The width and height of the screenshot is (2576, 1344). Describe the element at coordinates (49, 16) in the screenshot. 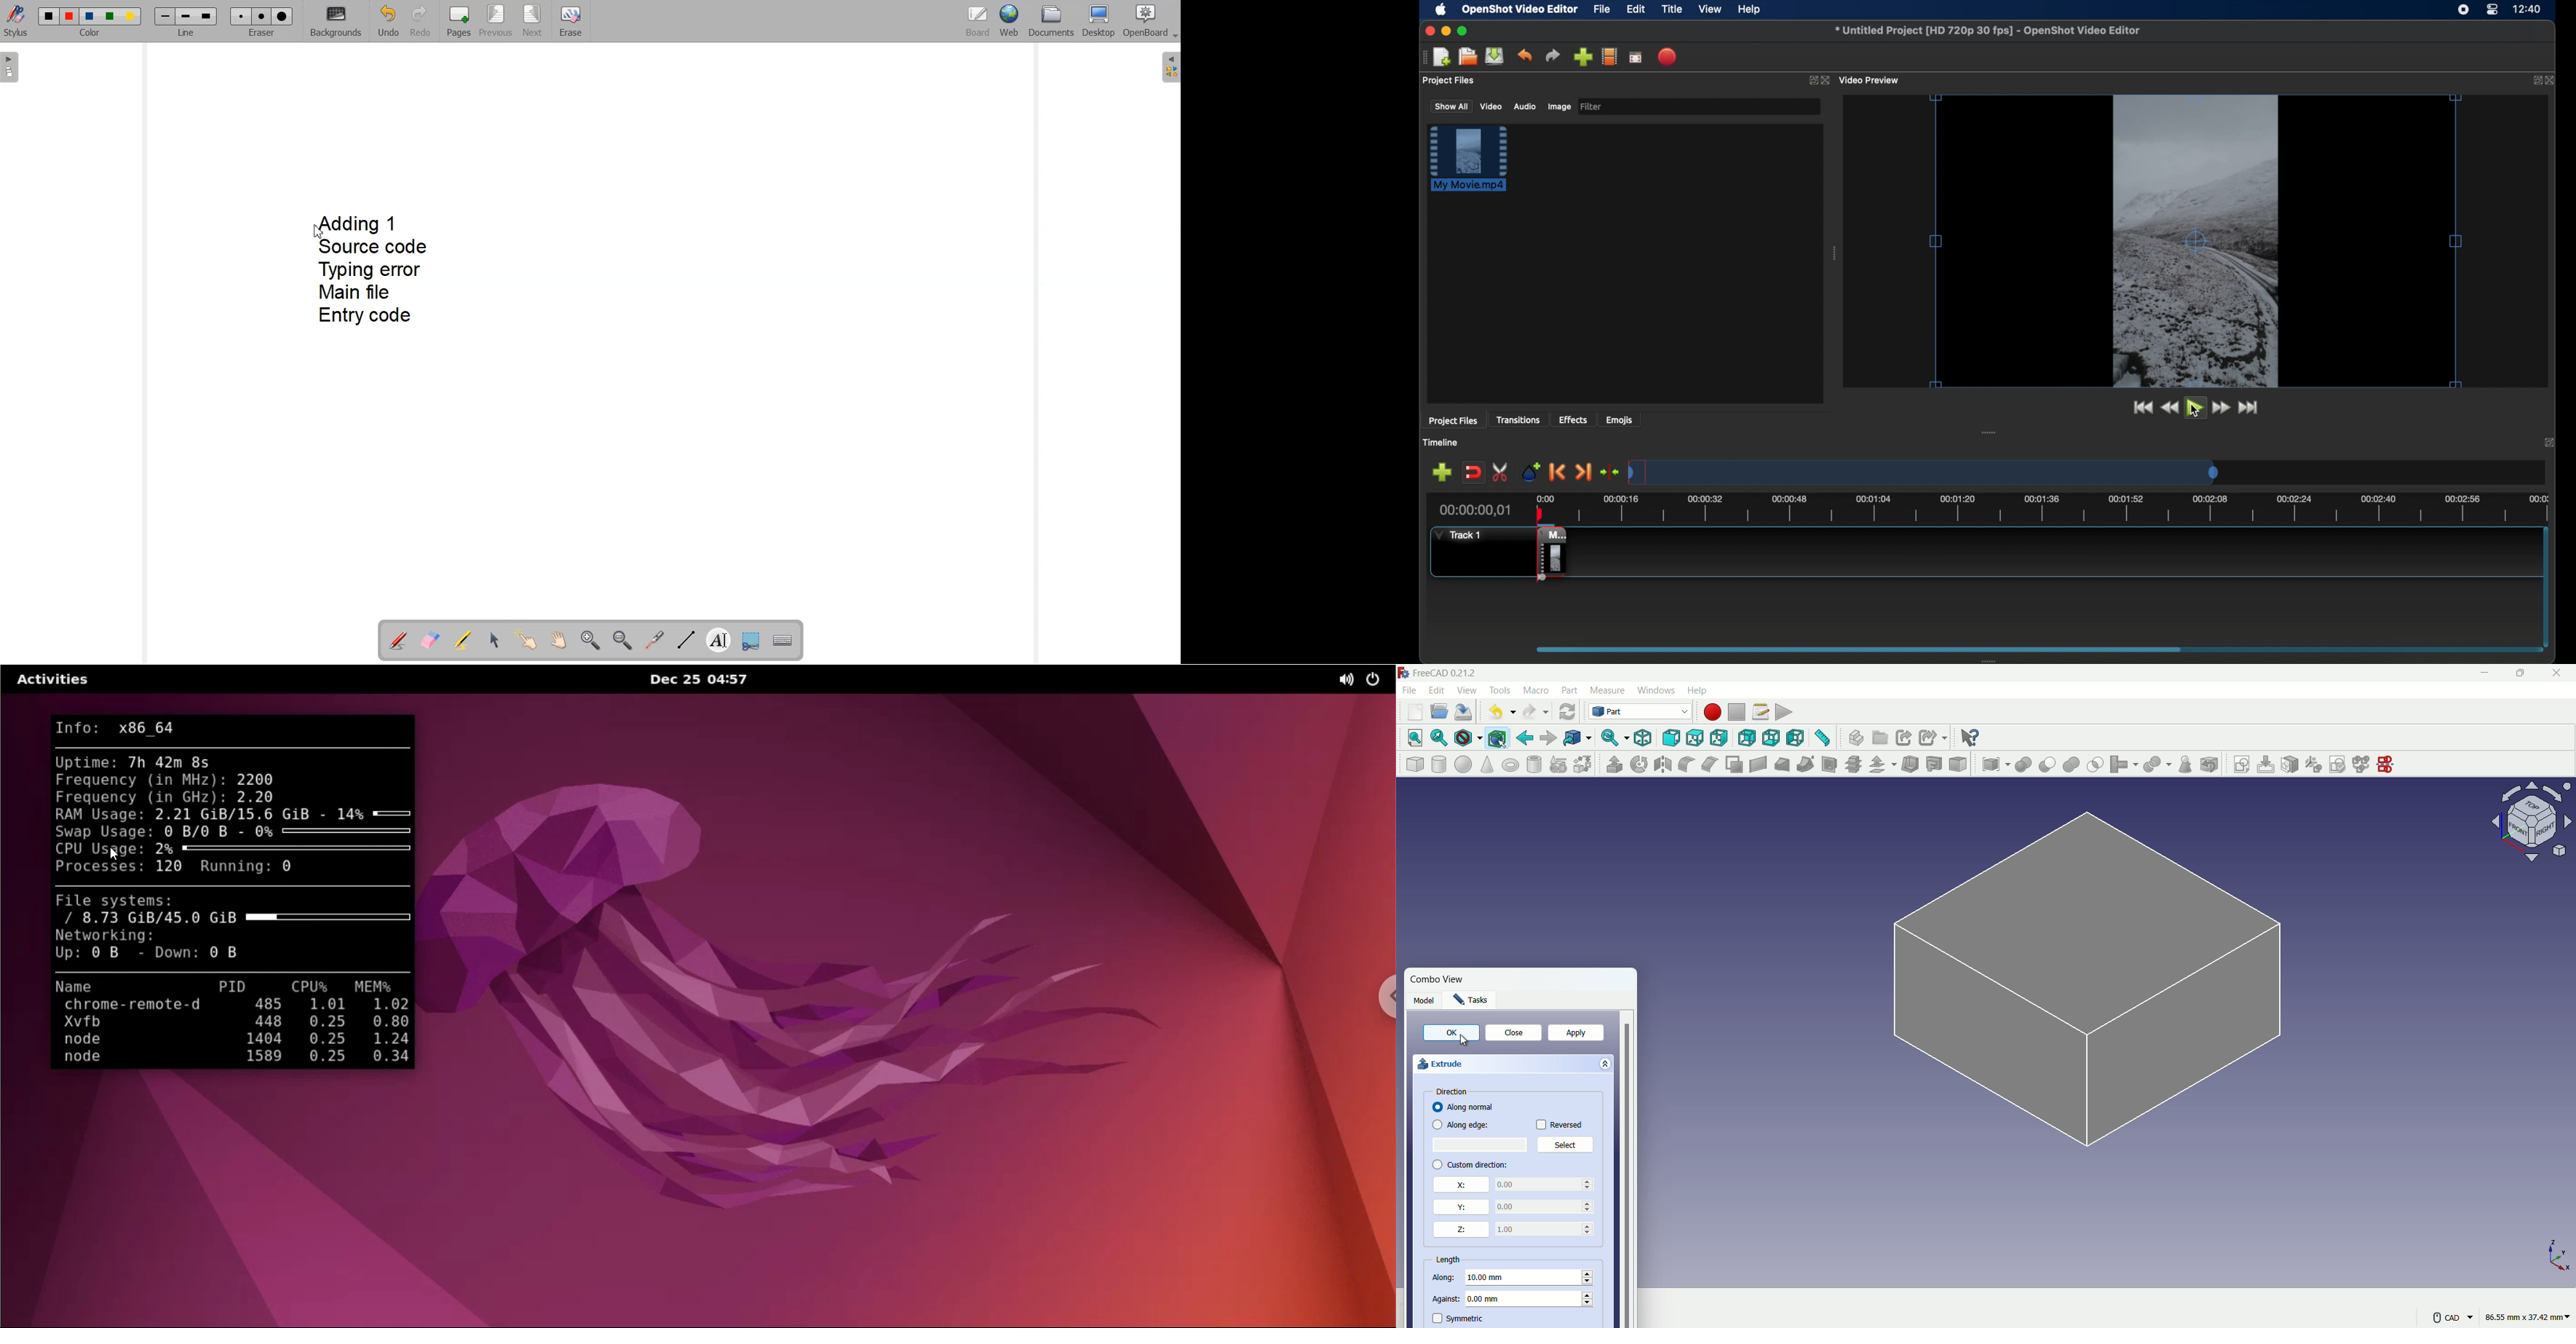

I see `Color 1` at that location.